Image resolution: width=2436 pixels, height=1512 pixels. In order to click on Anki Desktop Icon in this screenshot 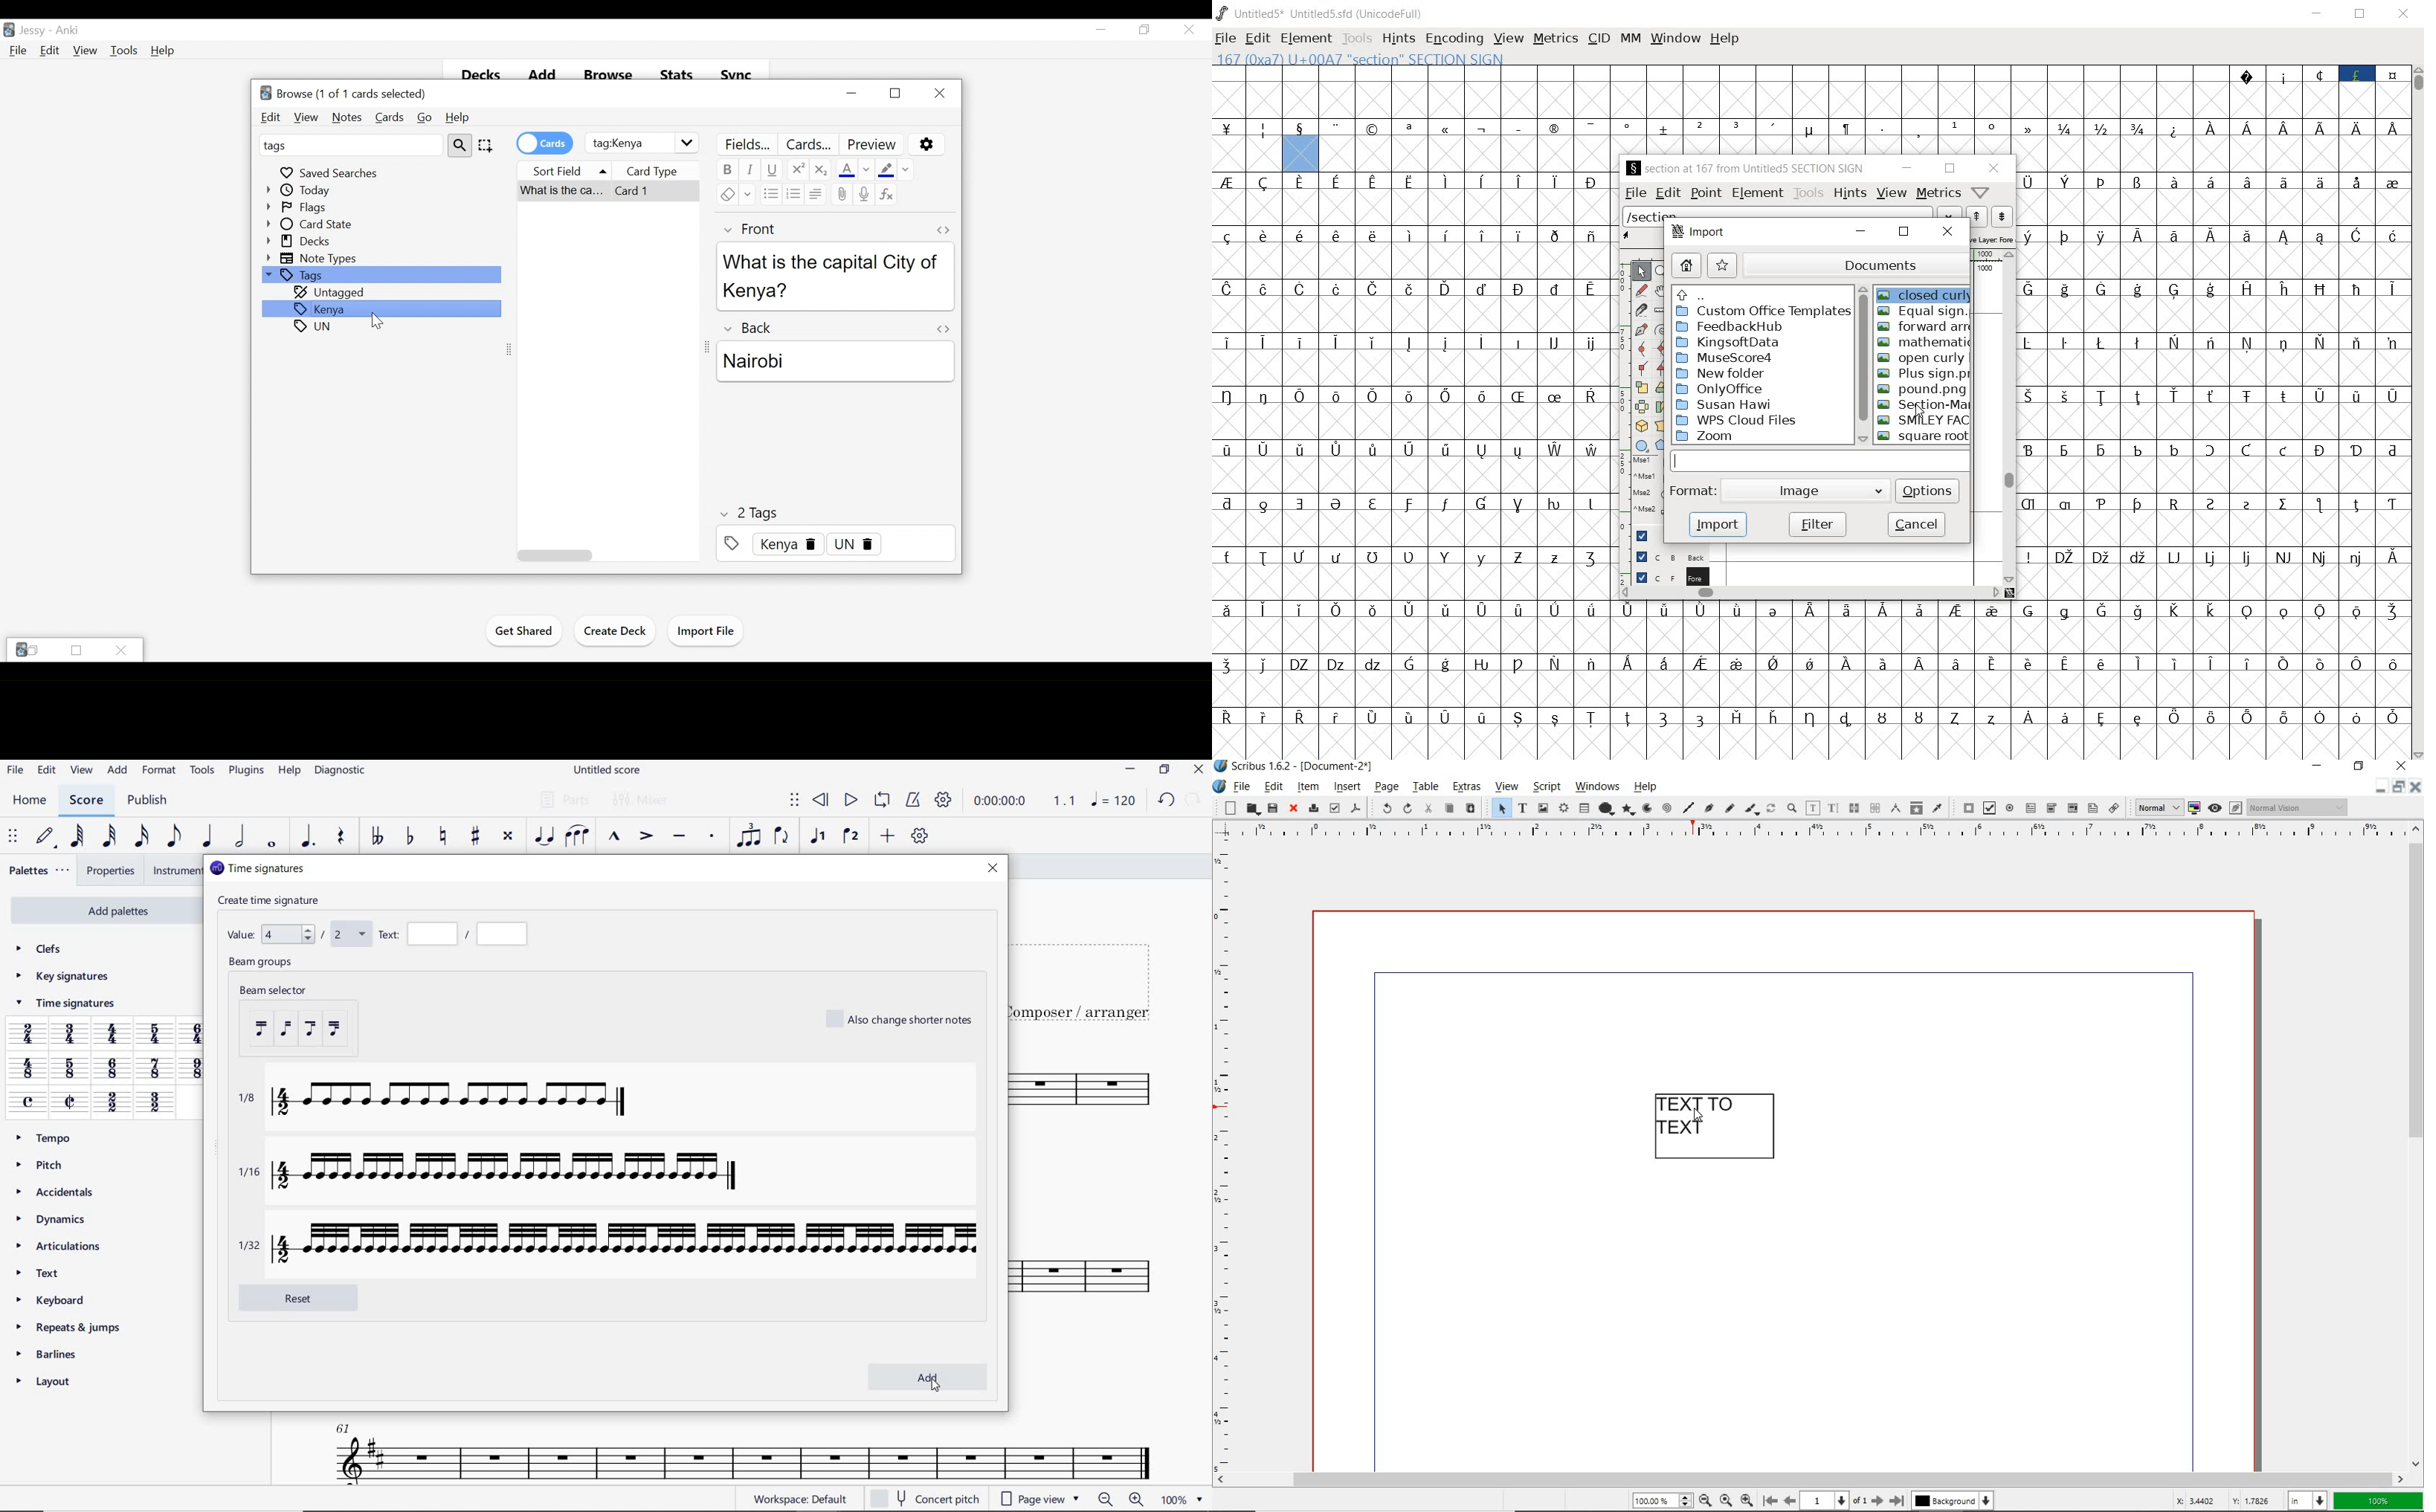, I will do `click(9, 30)`.